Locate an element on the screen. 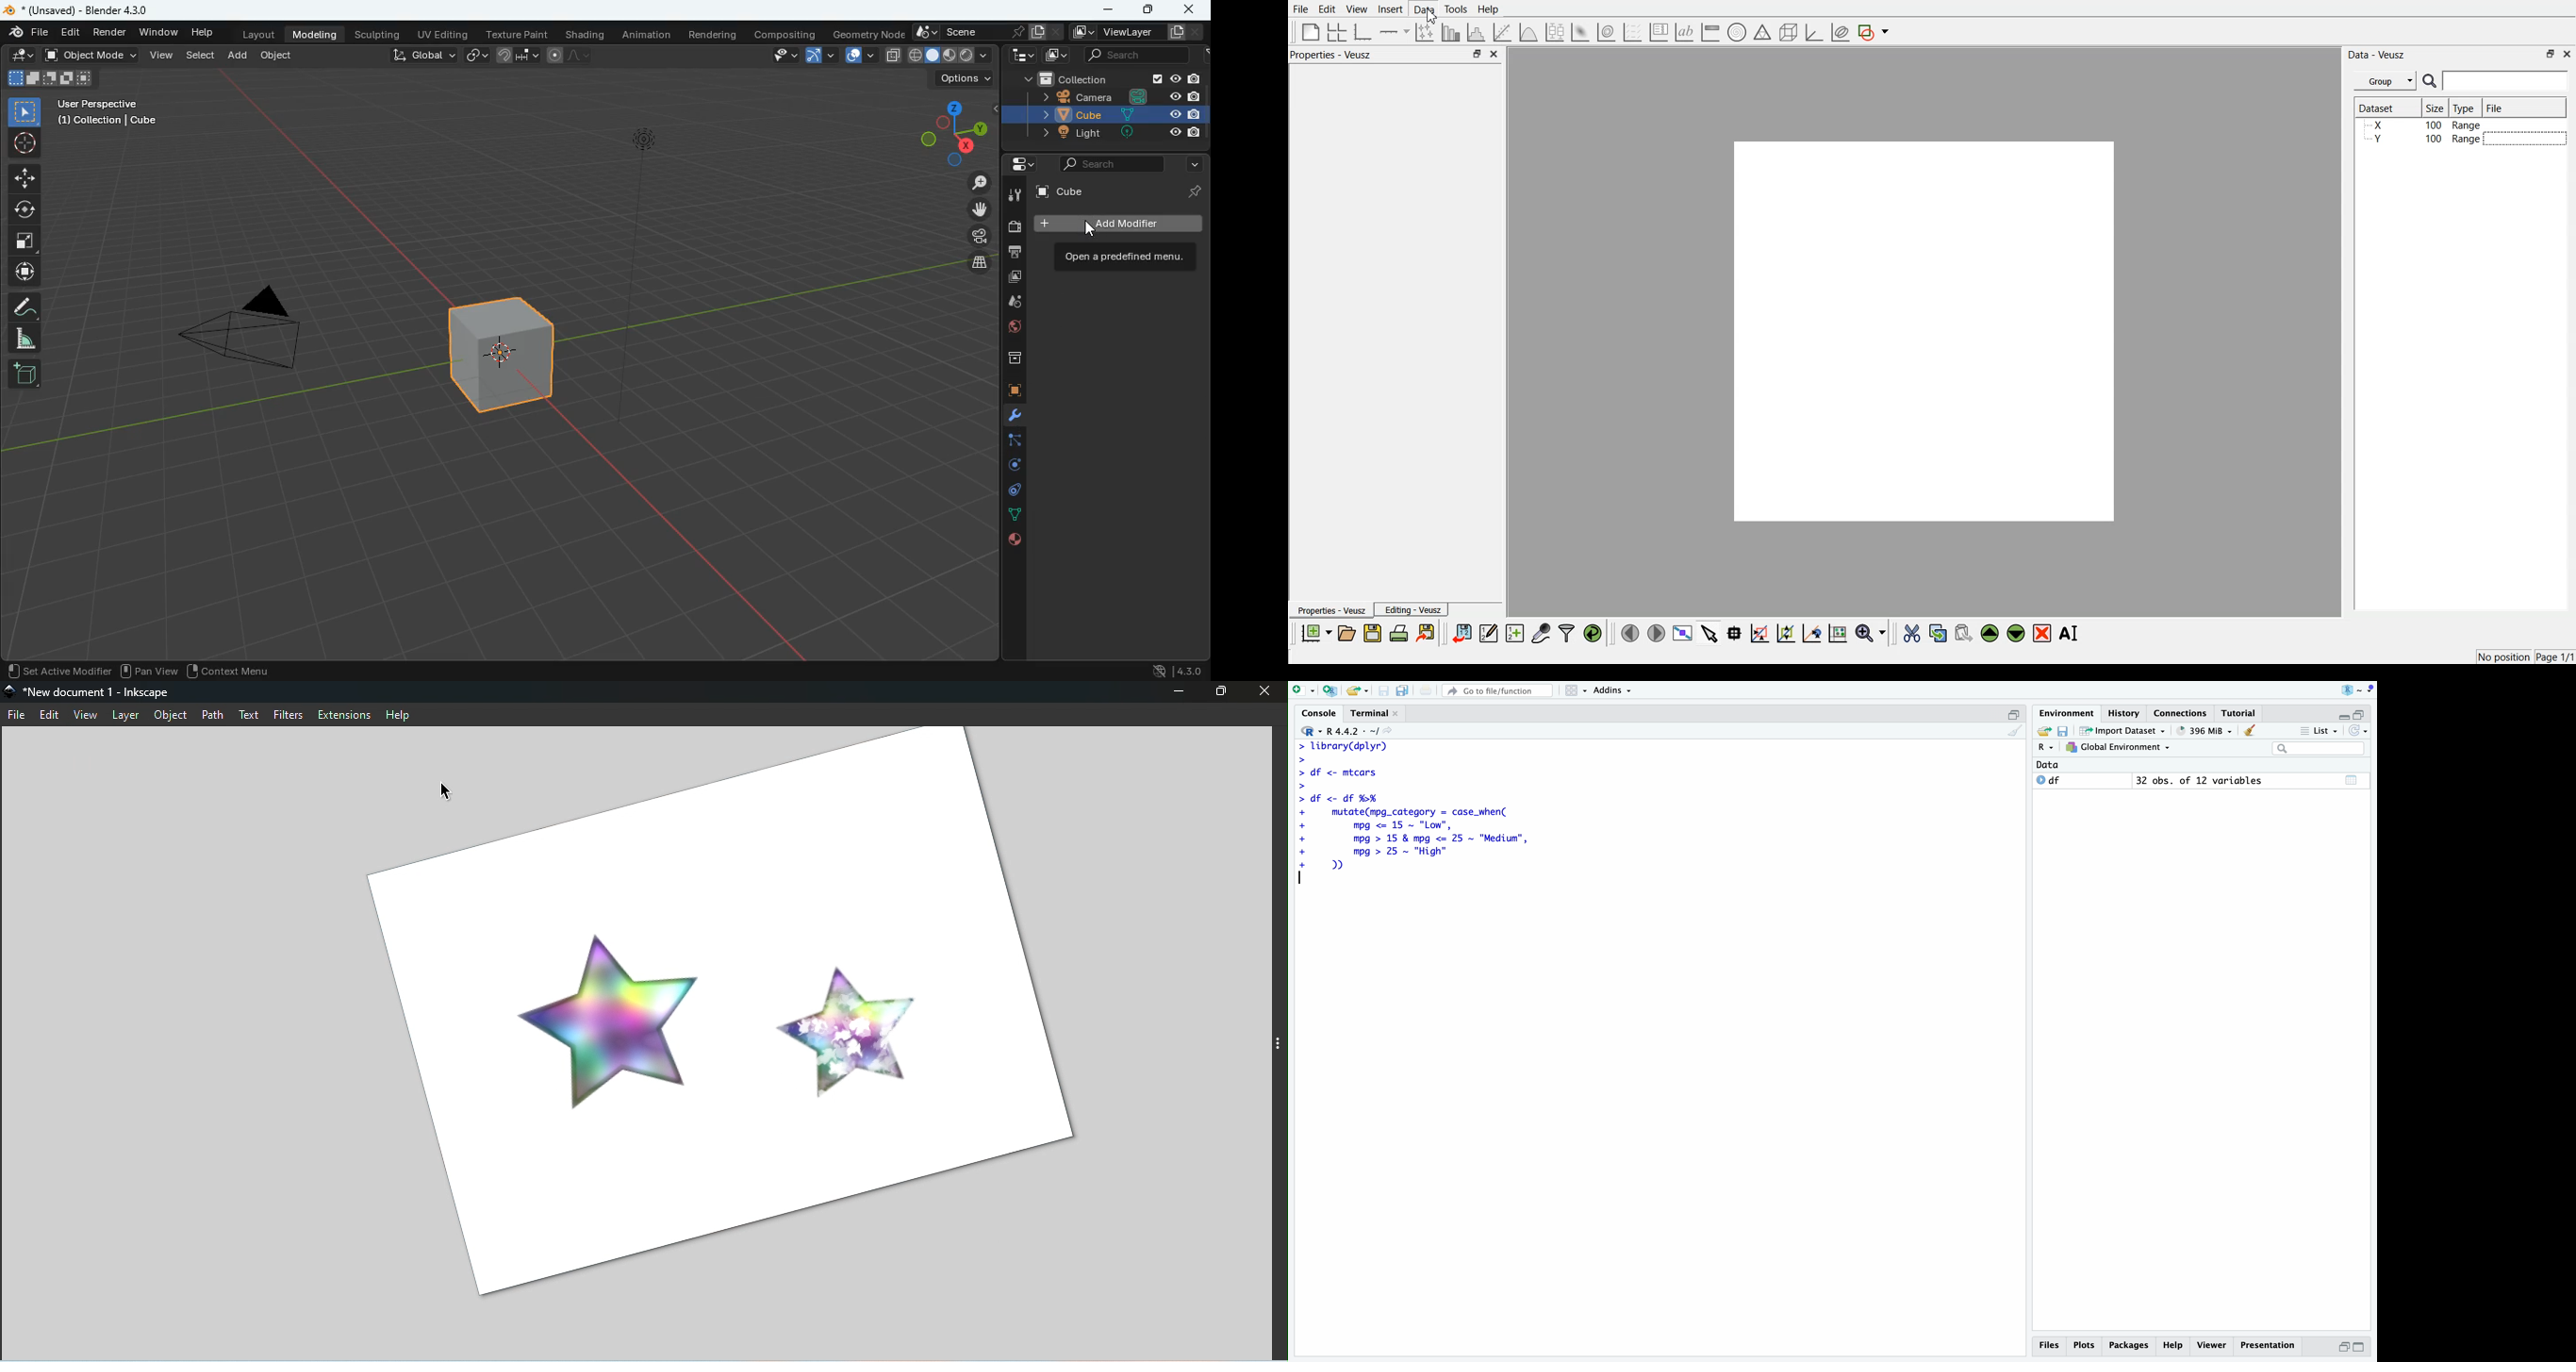  list is located at coordinates (2320, 730).